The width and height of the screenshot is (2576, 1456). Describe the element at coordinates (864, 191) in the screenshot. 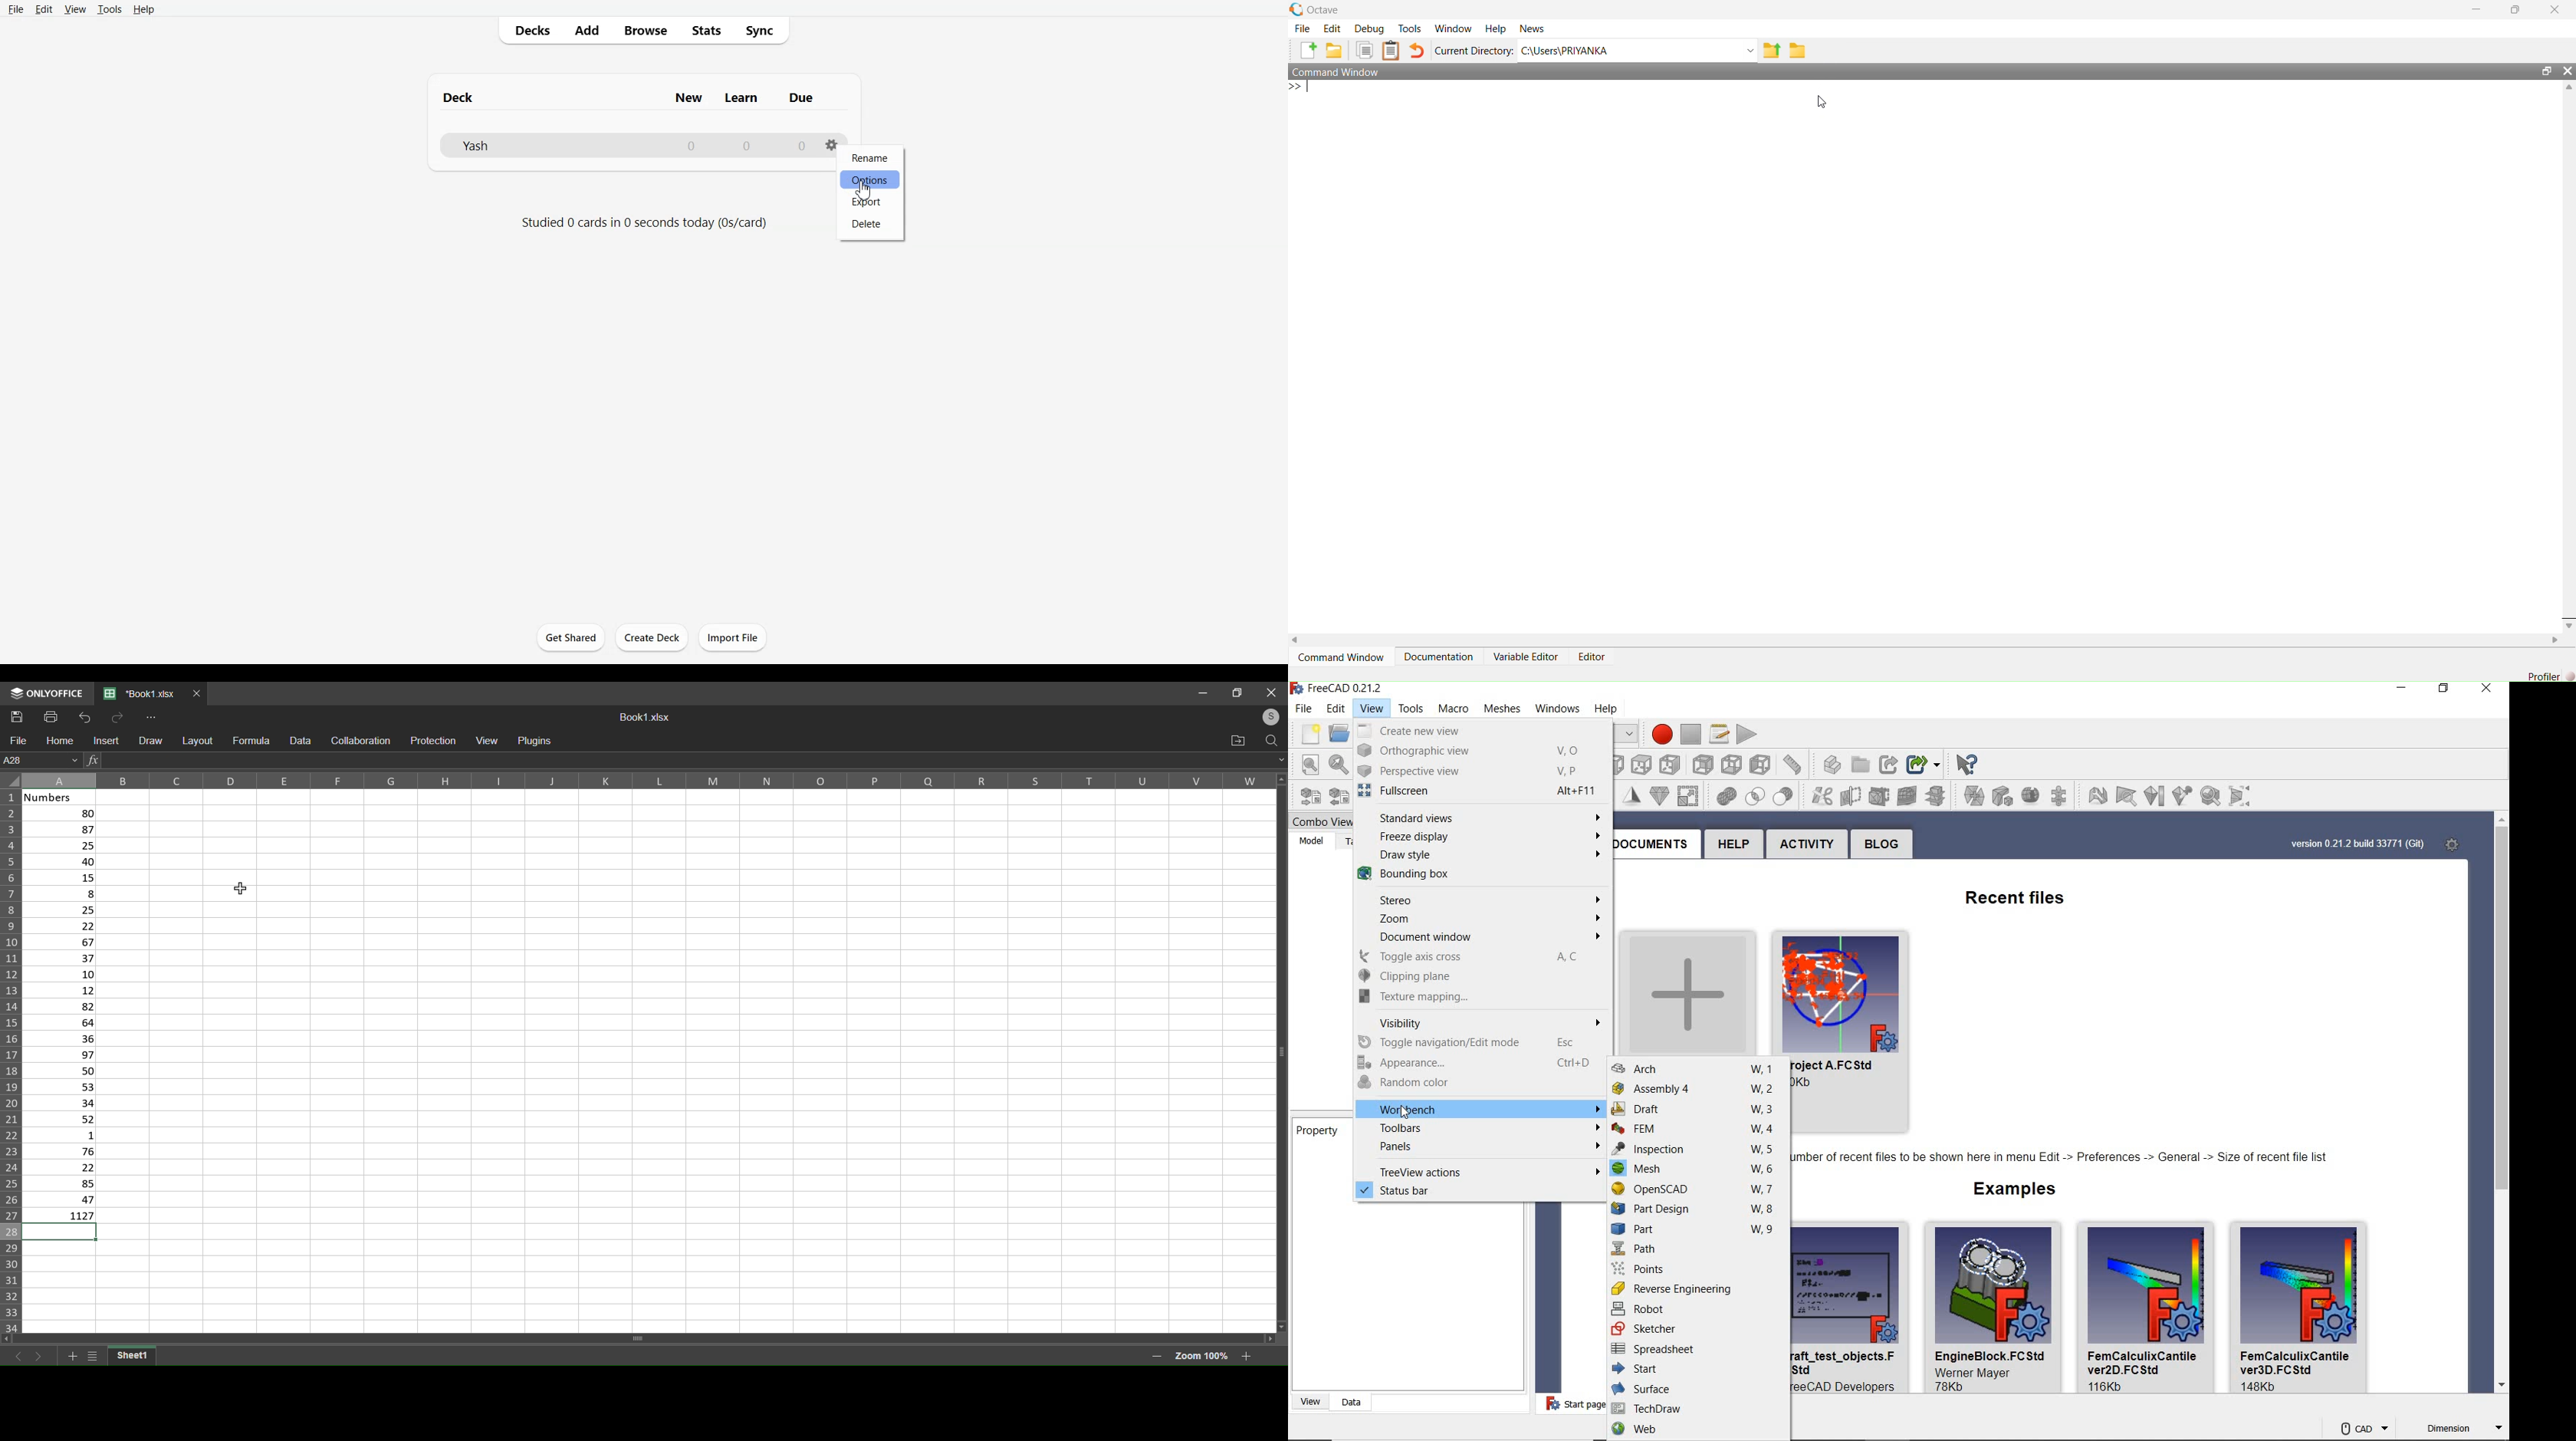

I see `Cursor` at that location.